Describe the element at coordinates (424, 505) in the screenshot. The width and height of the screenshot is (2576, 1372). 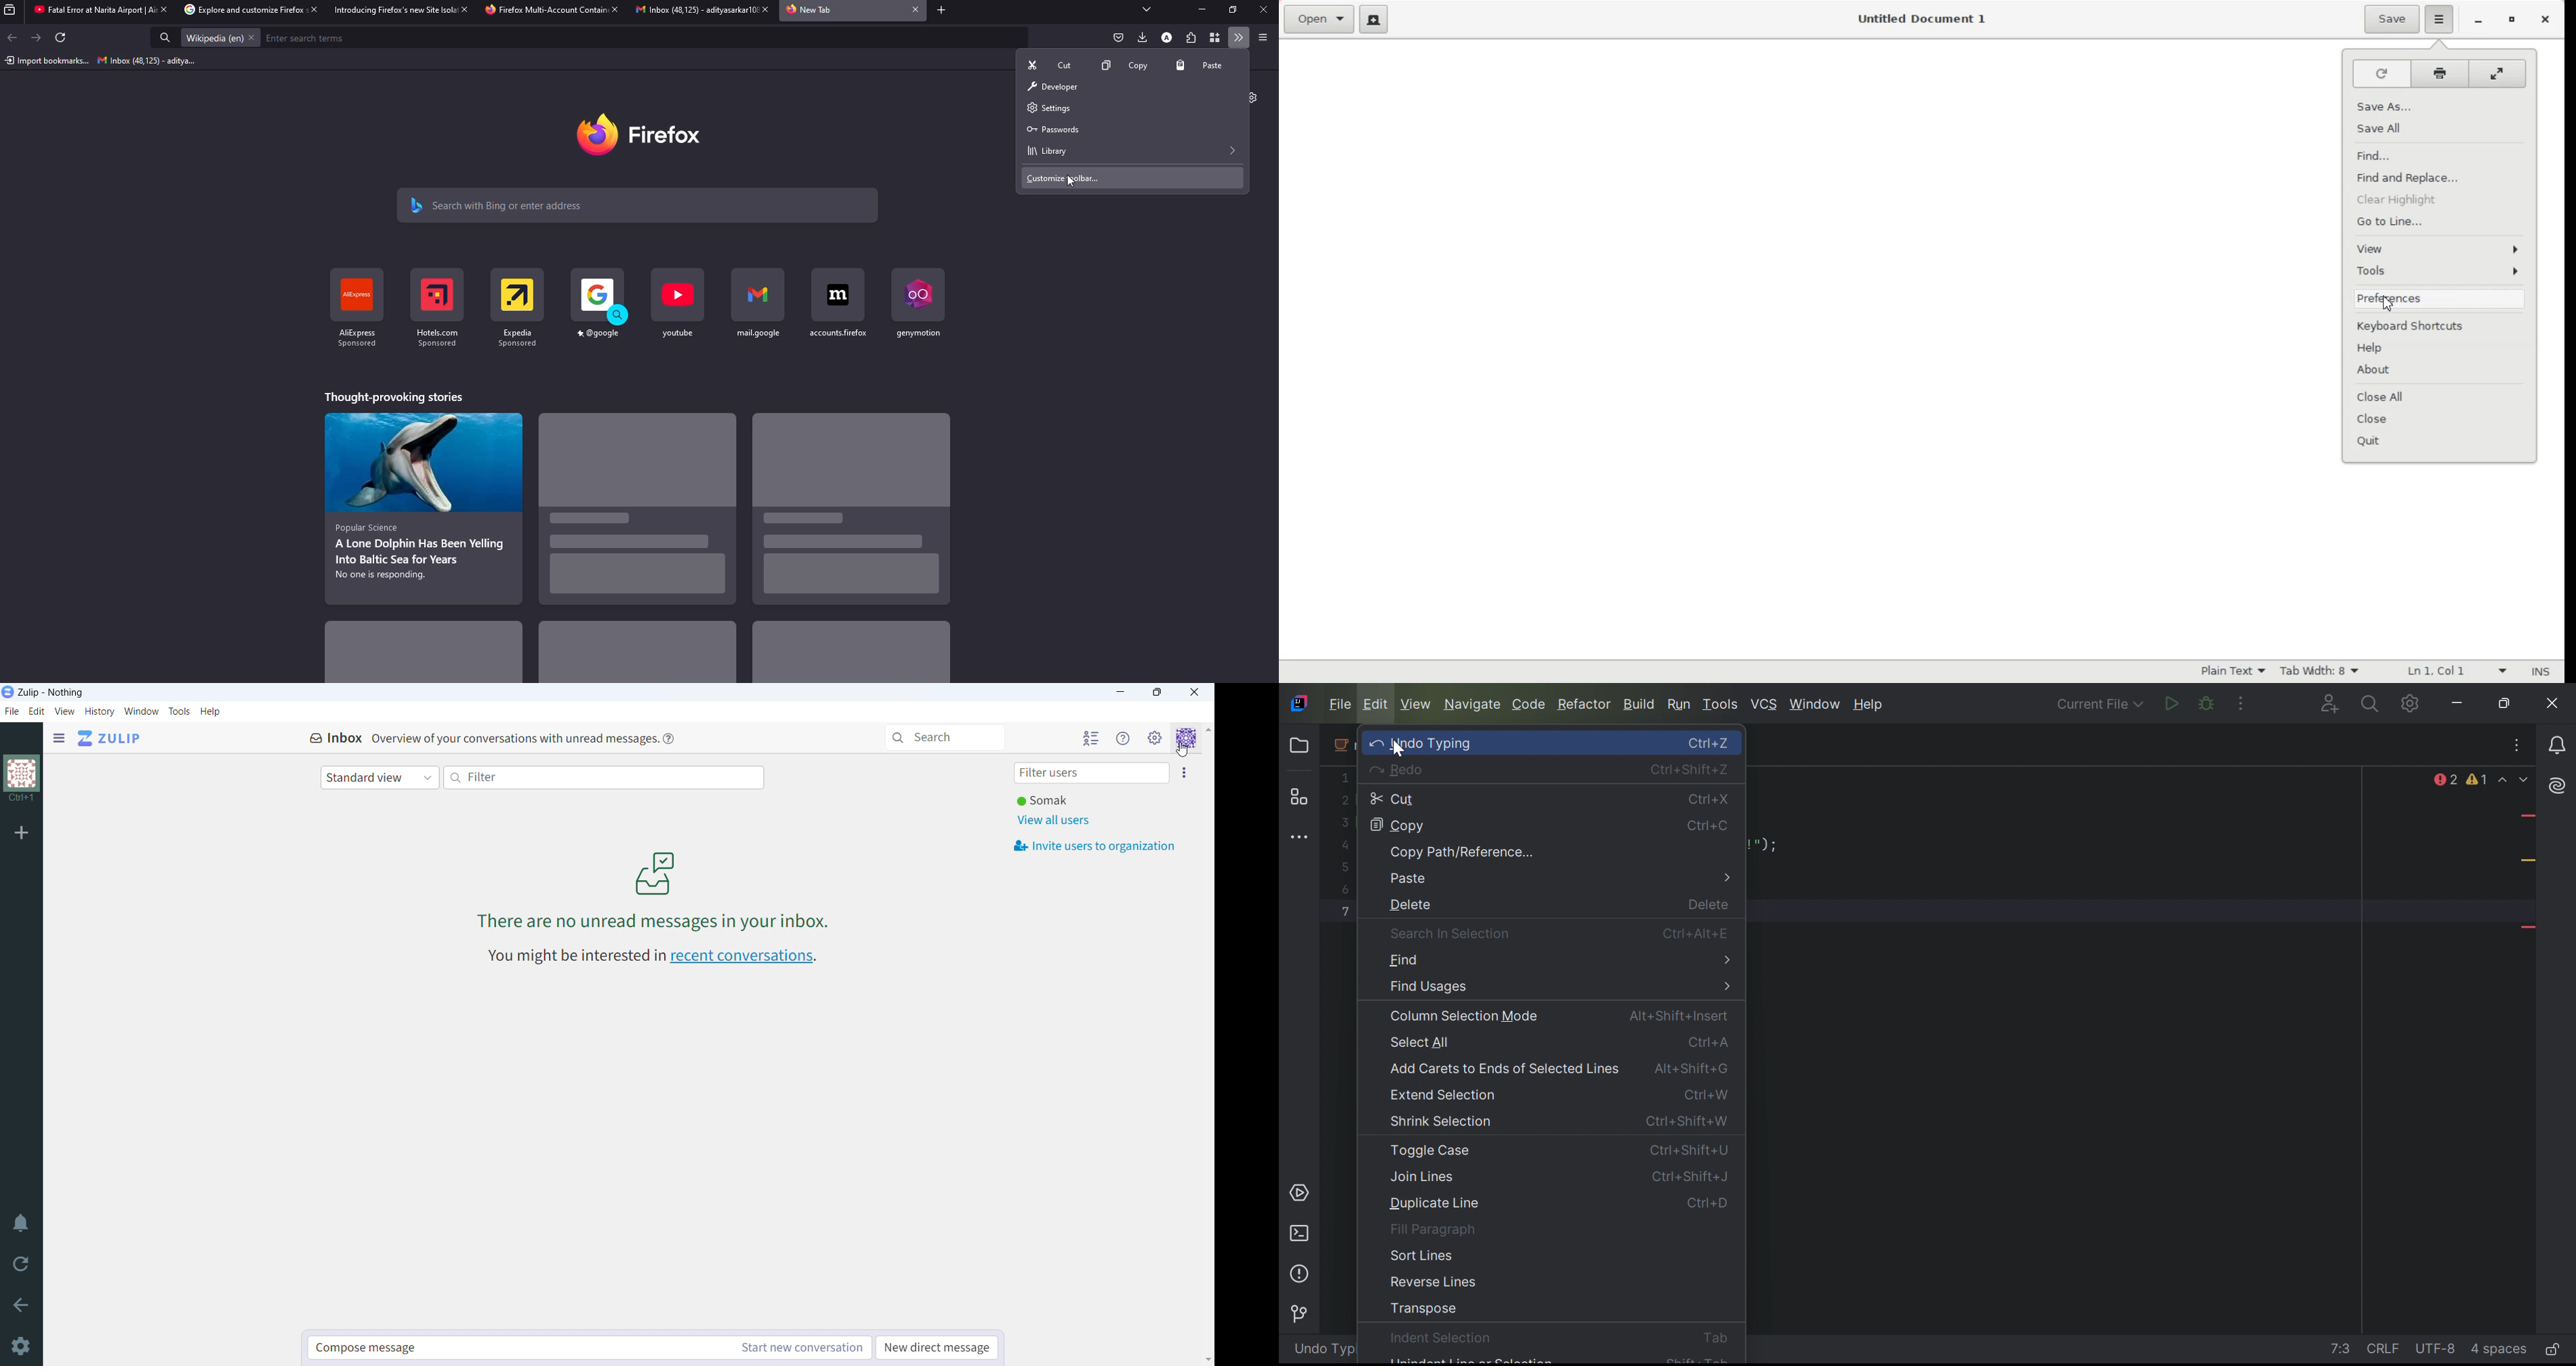
I see `stories` at that location.